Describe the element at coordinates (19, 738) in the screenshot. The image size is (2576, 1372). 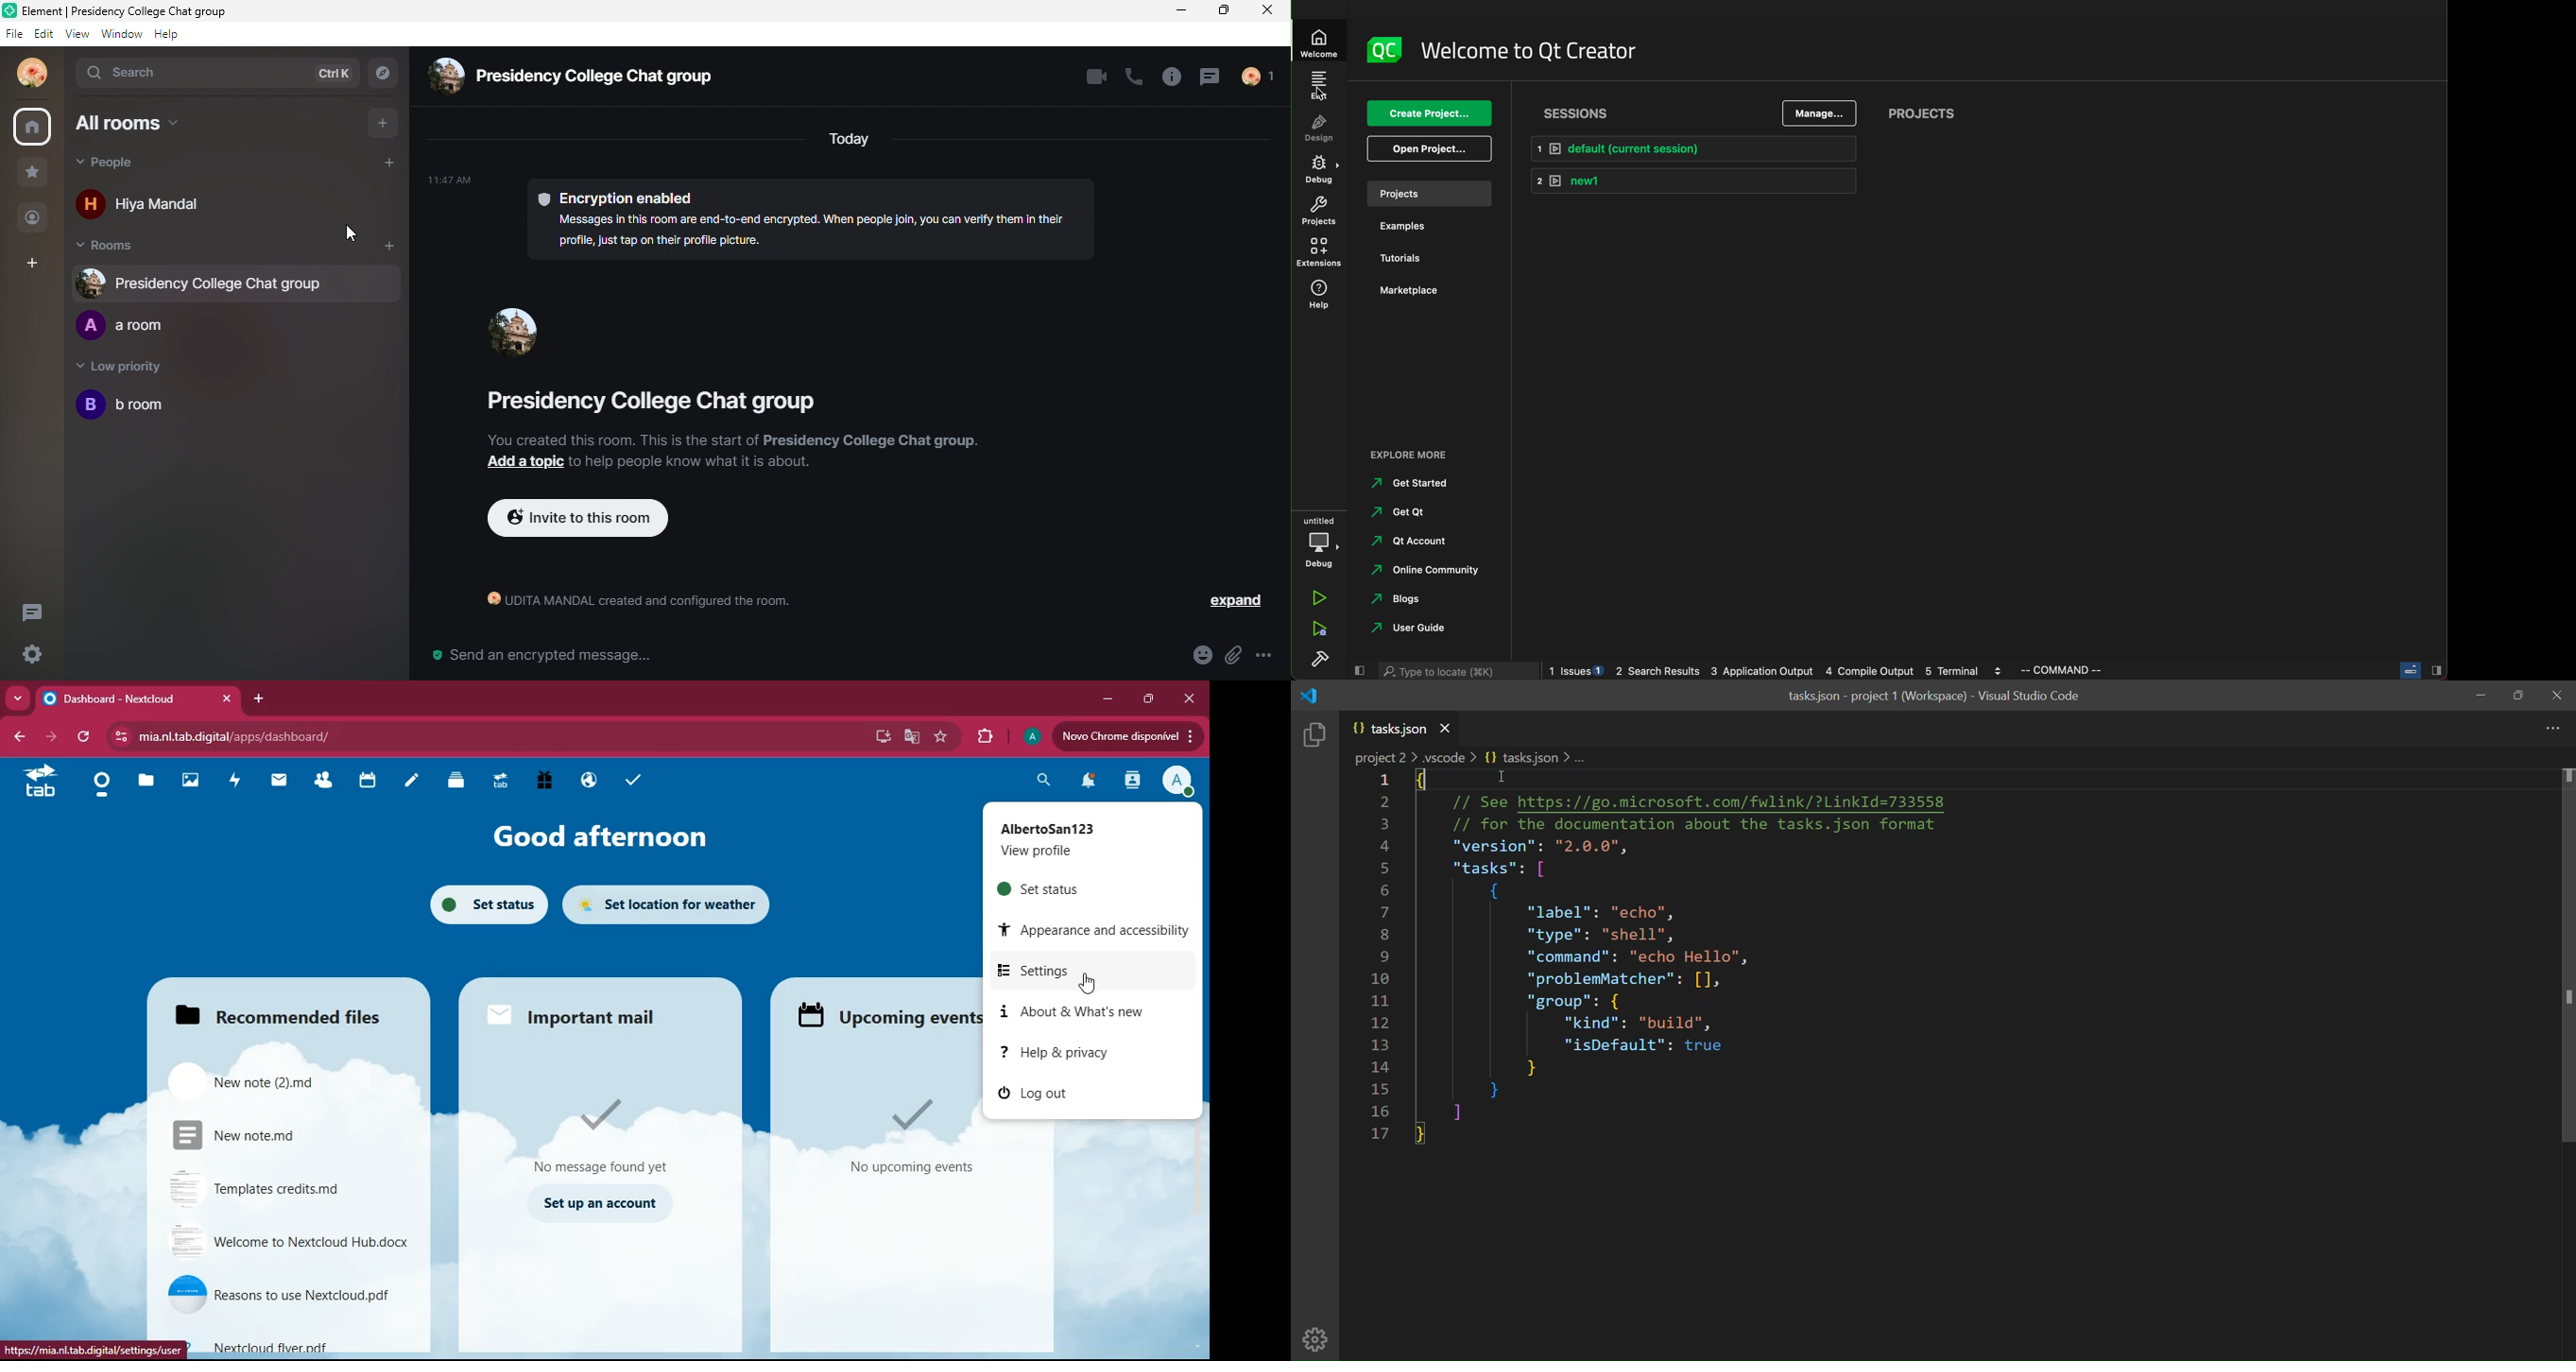
I see `back` at that location.